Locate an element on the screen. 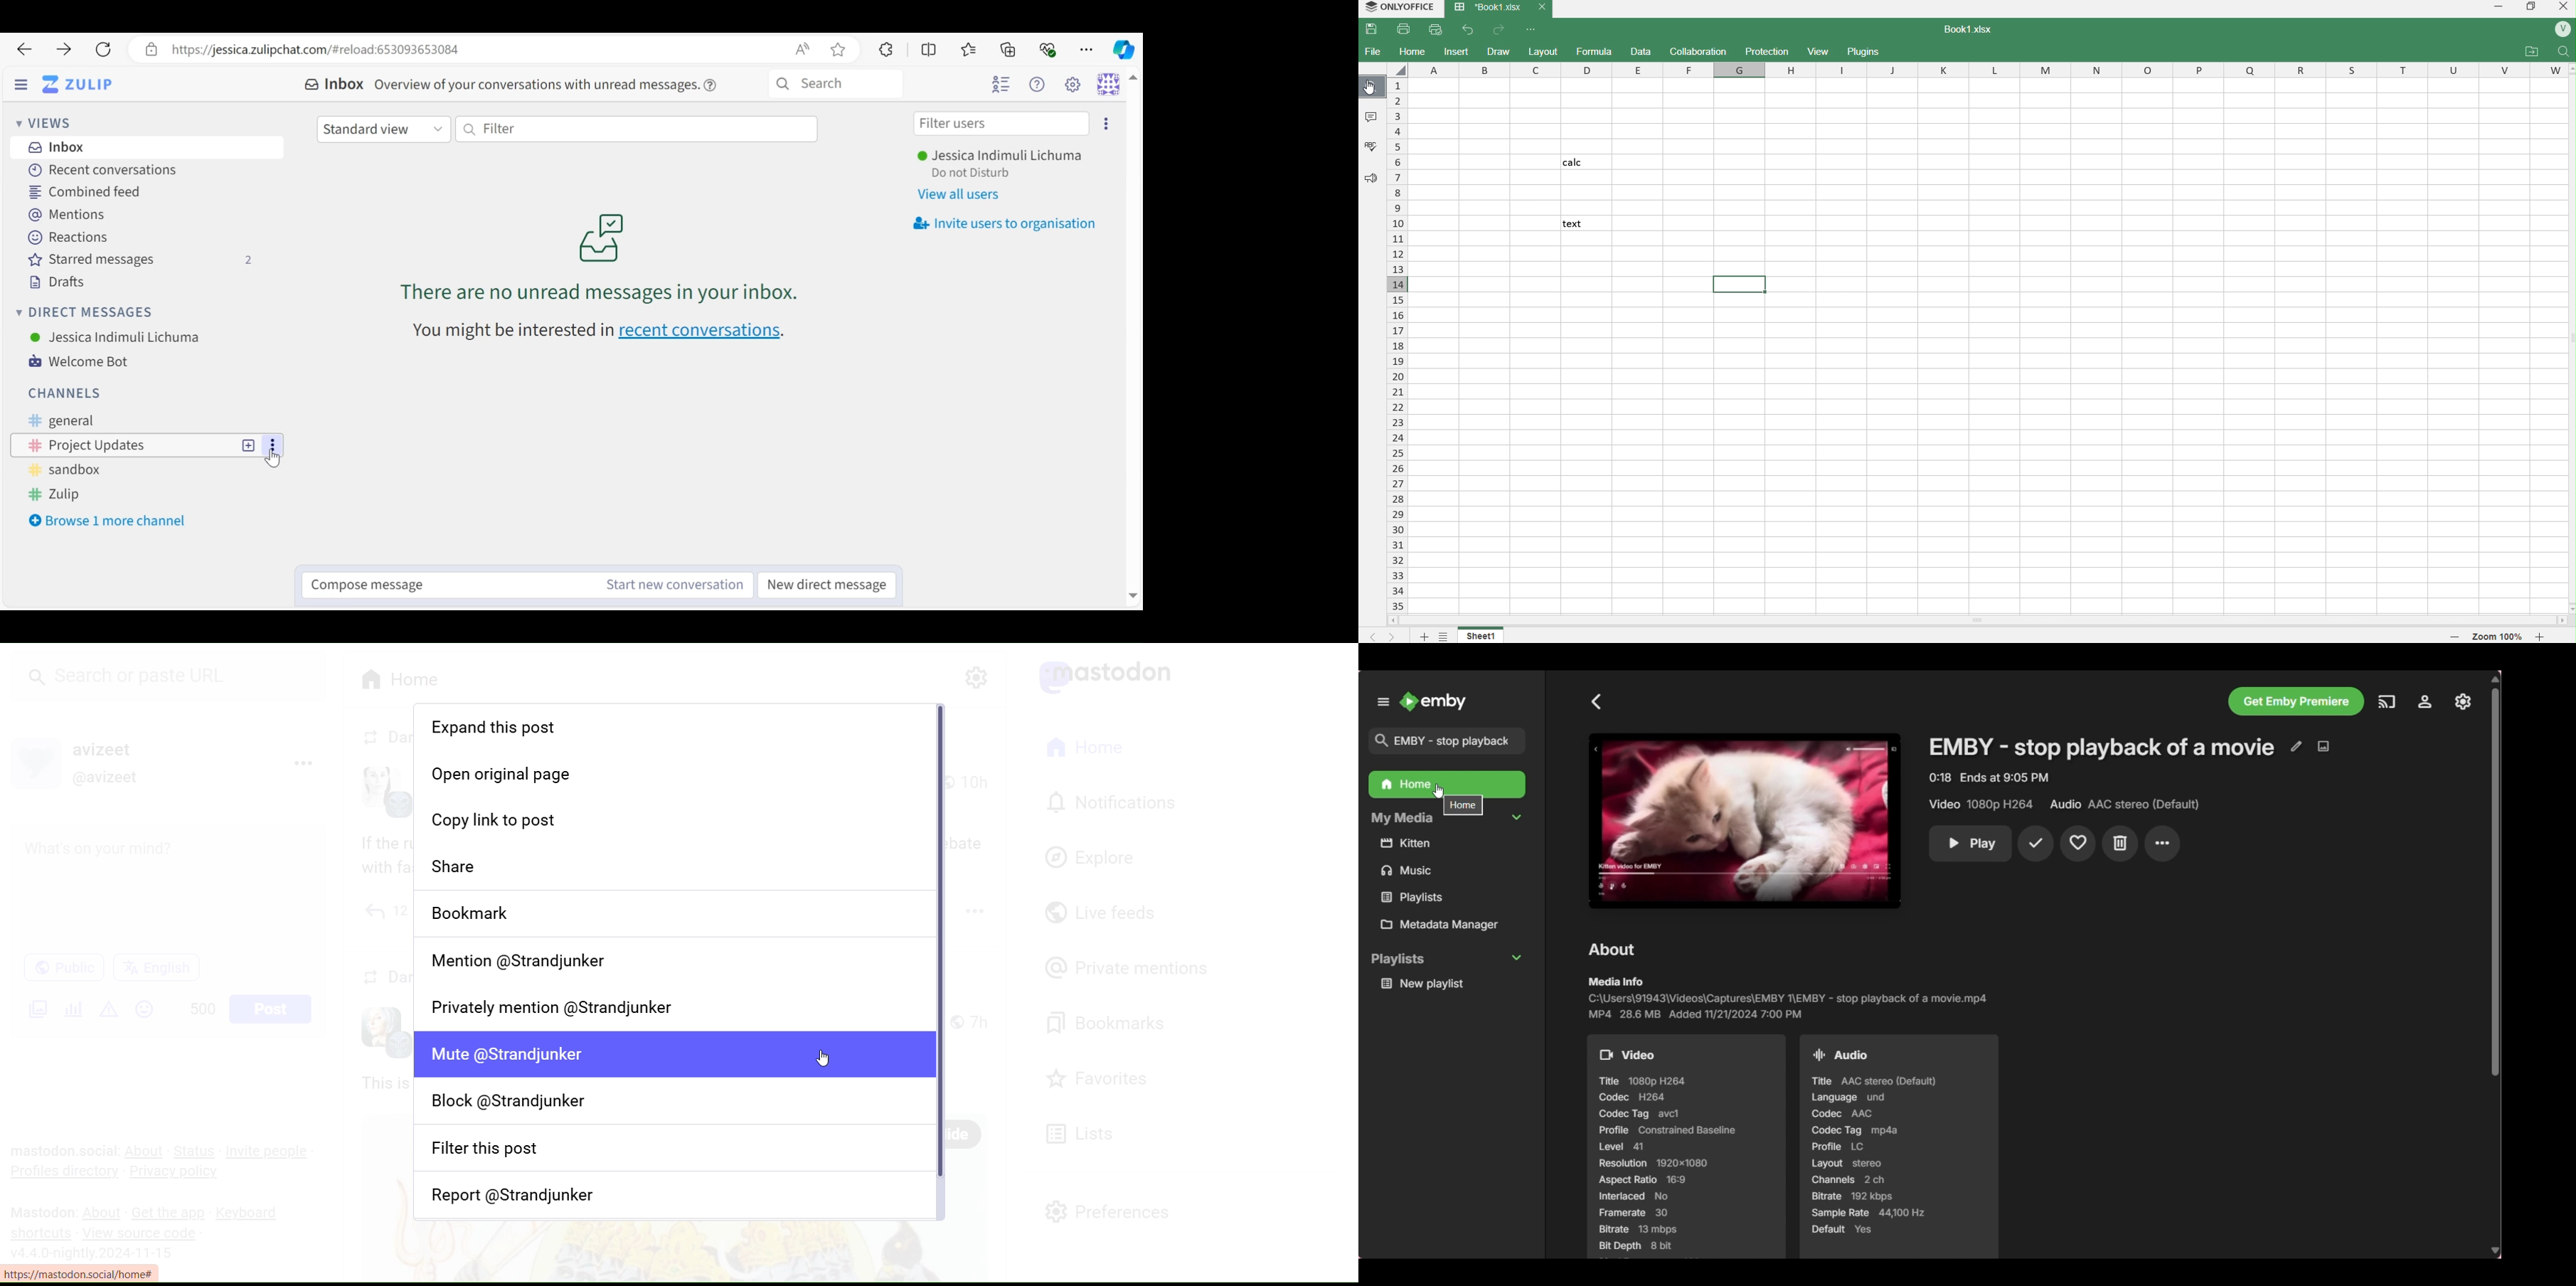 This screenshot has width=2576, height=1288. Audio is located at coordinates (1844, 1053).